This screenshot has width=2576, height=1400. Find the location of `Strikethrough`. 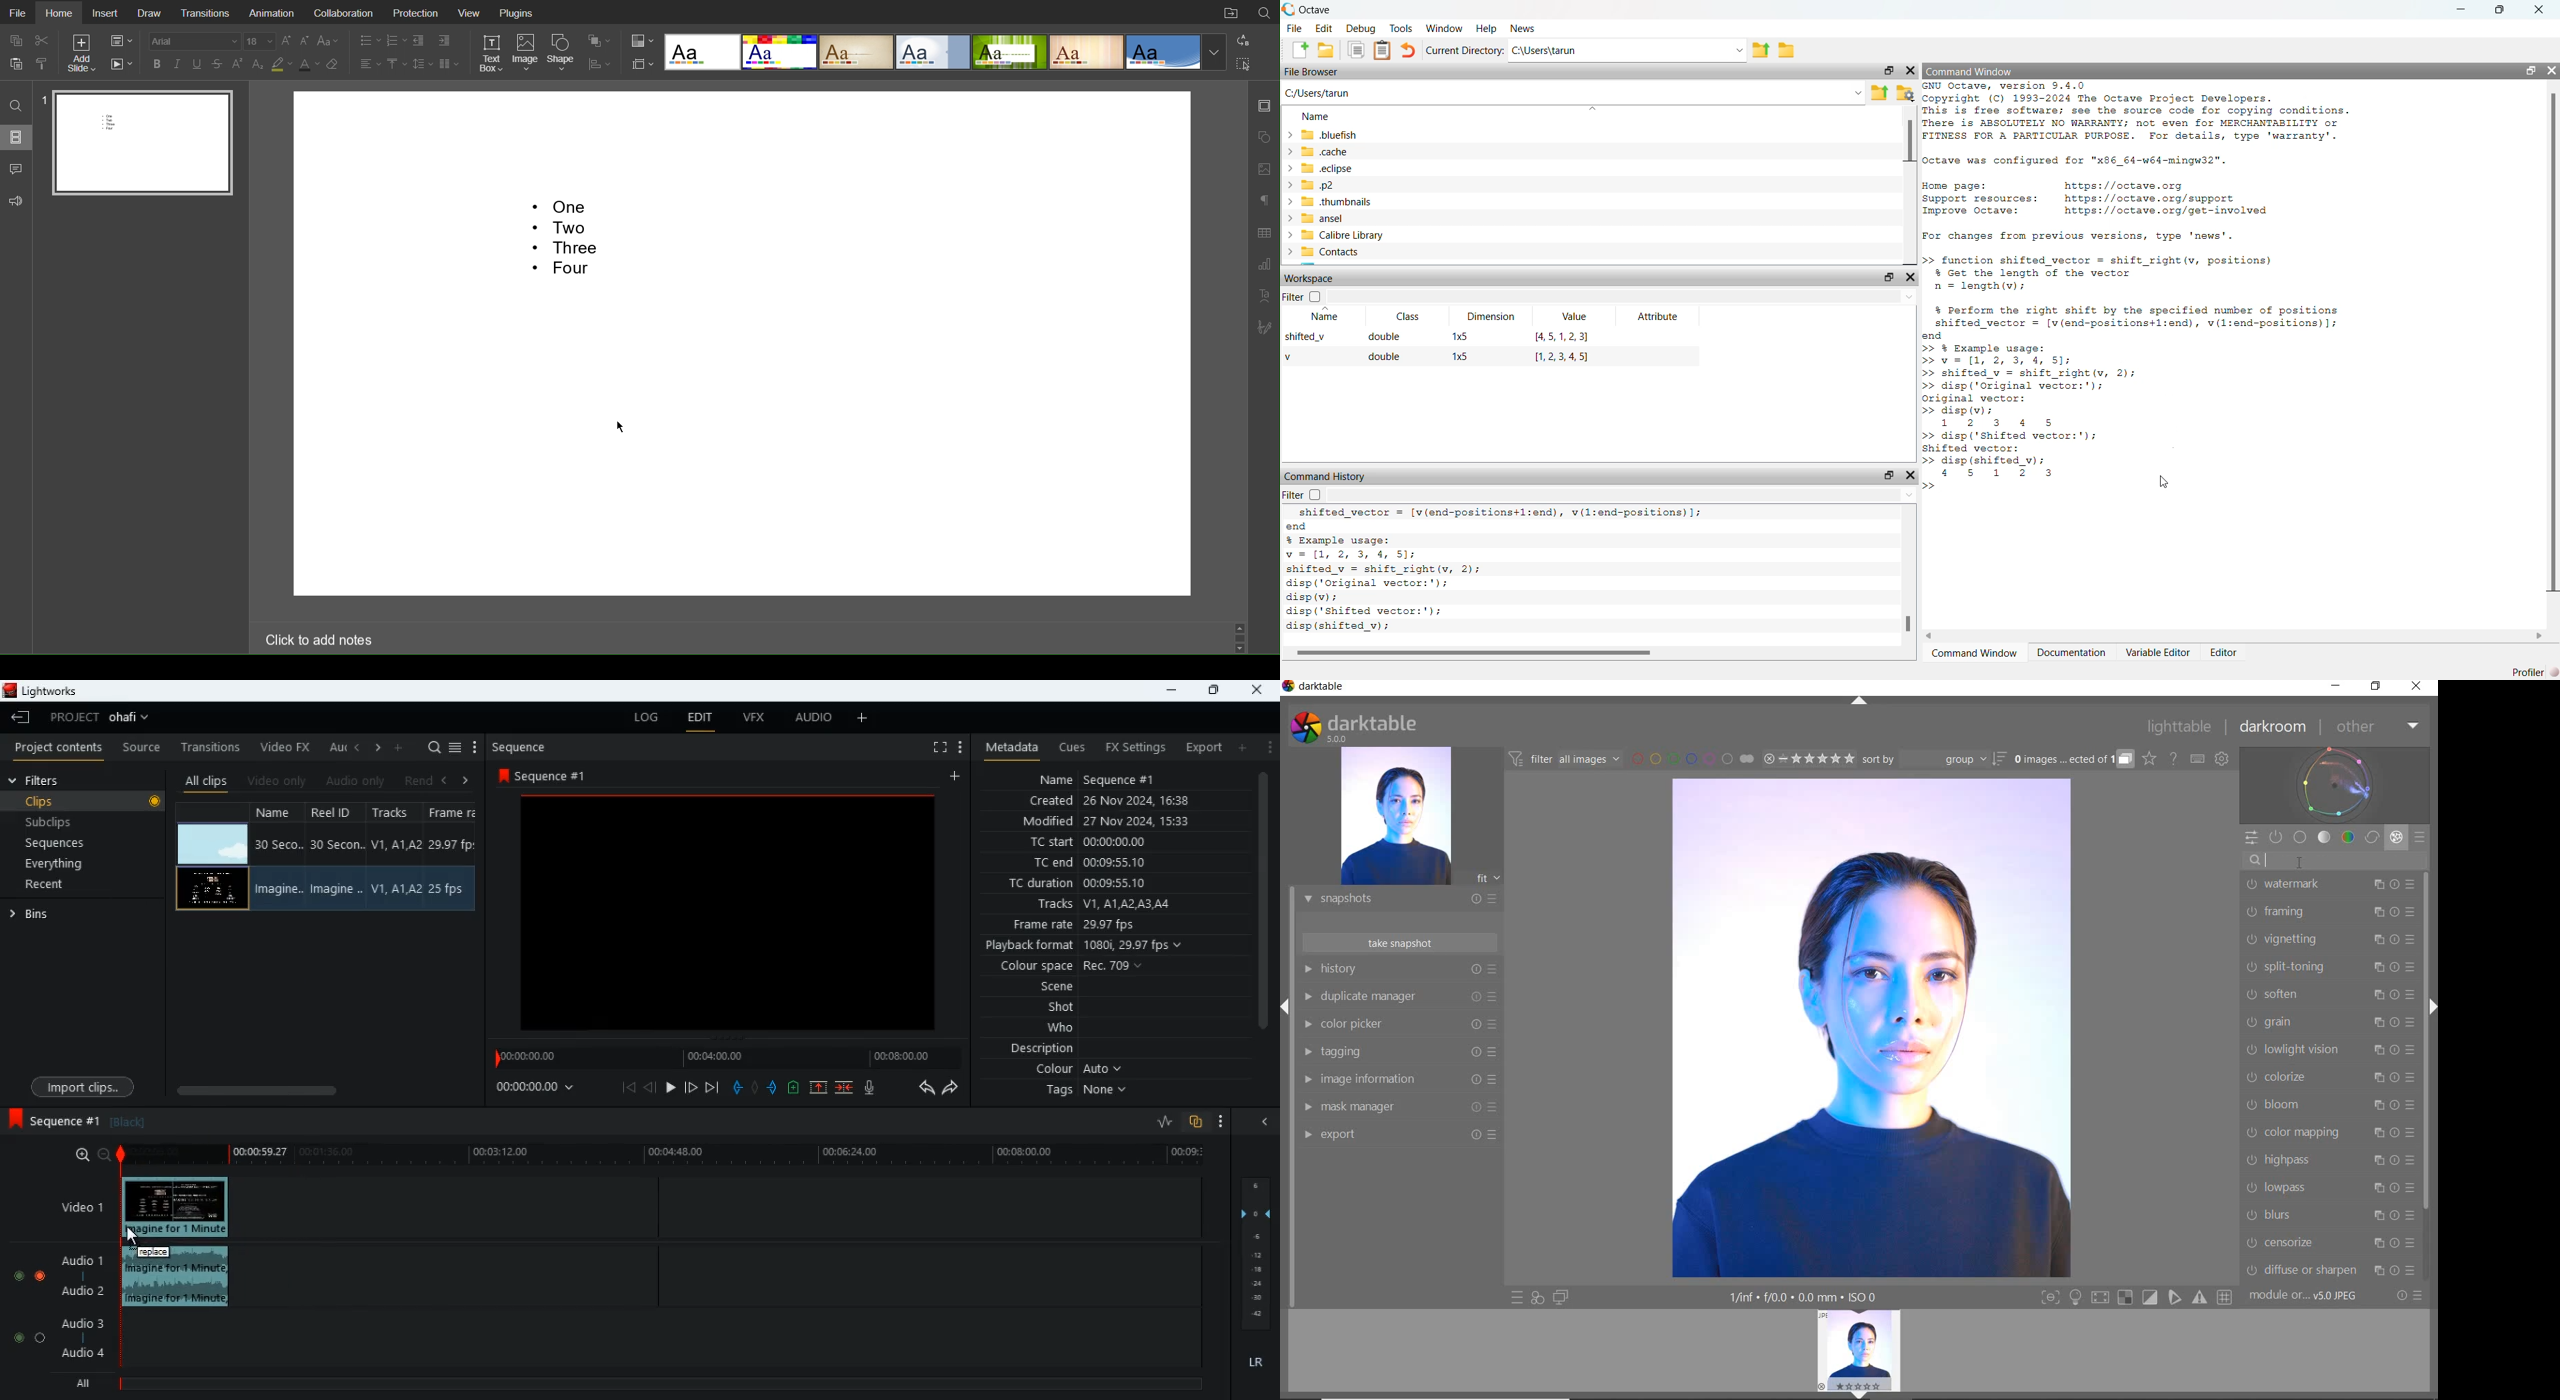

Strikethrough is located at coordinates (218, 64).